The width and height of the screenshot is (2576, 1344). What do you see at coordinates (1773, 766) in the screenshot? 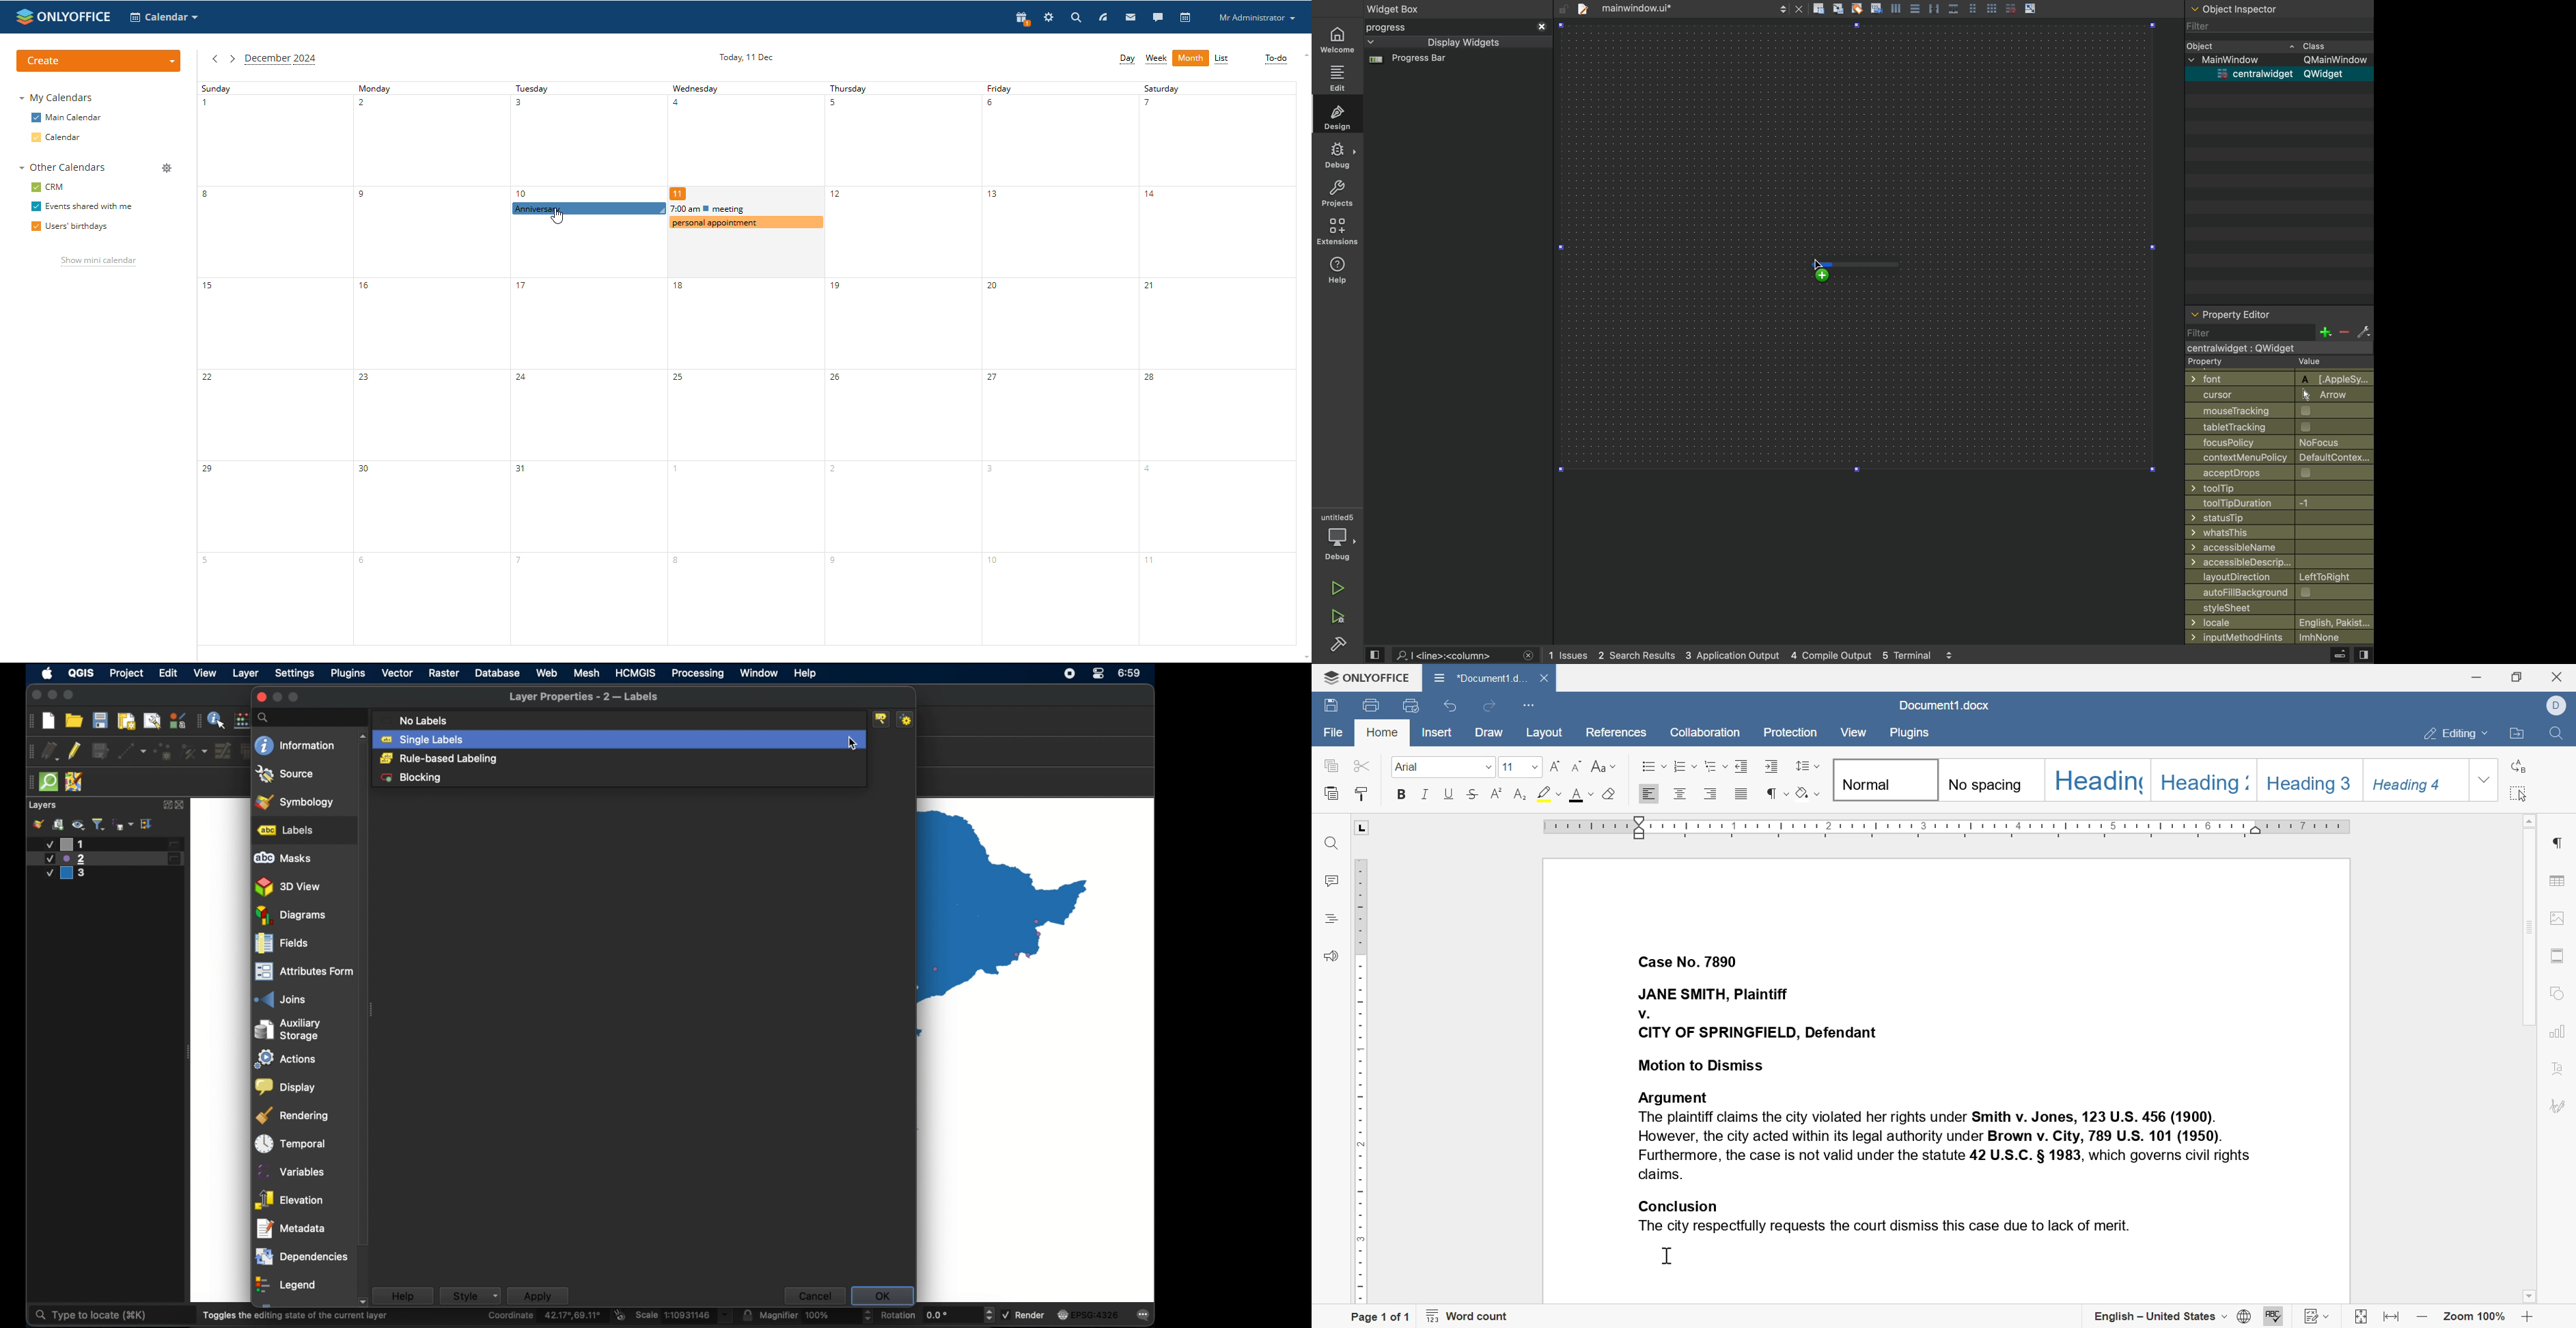
I see `increase indent` at bounding box center [1773, 766].